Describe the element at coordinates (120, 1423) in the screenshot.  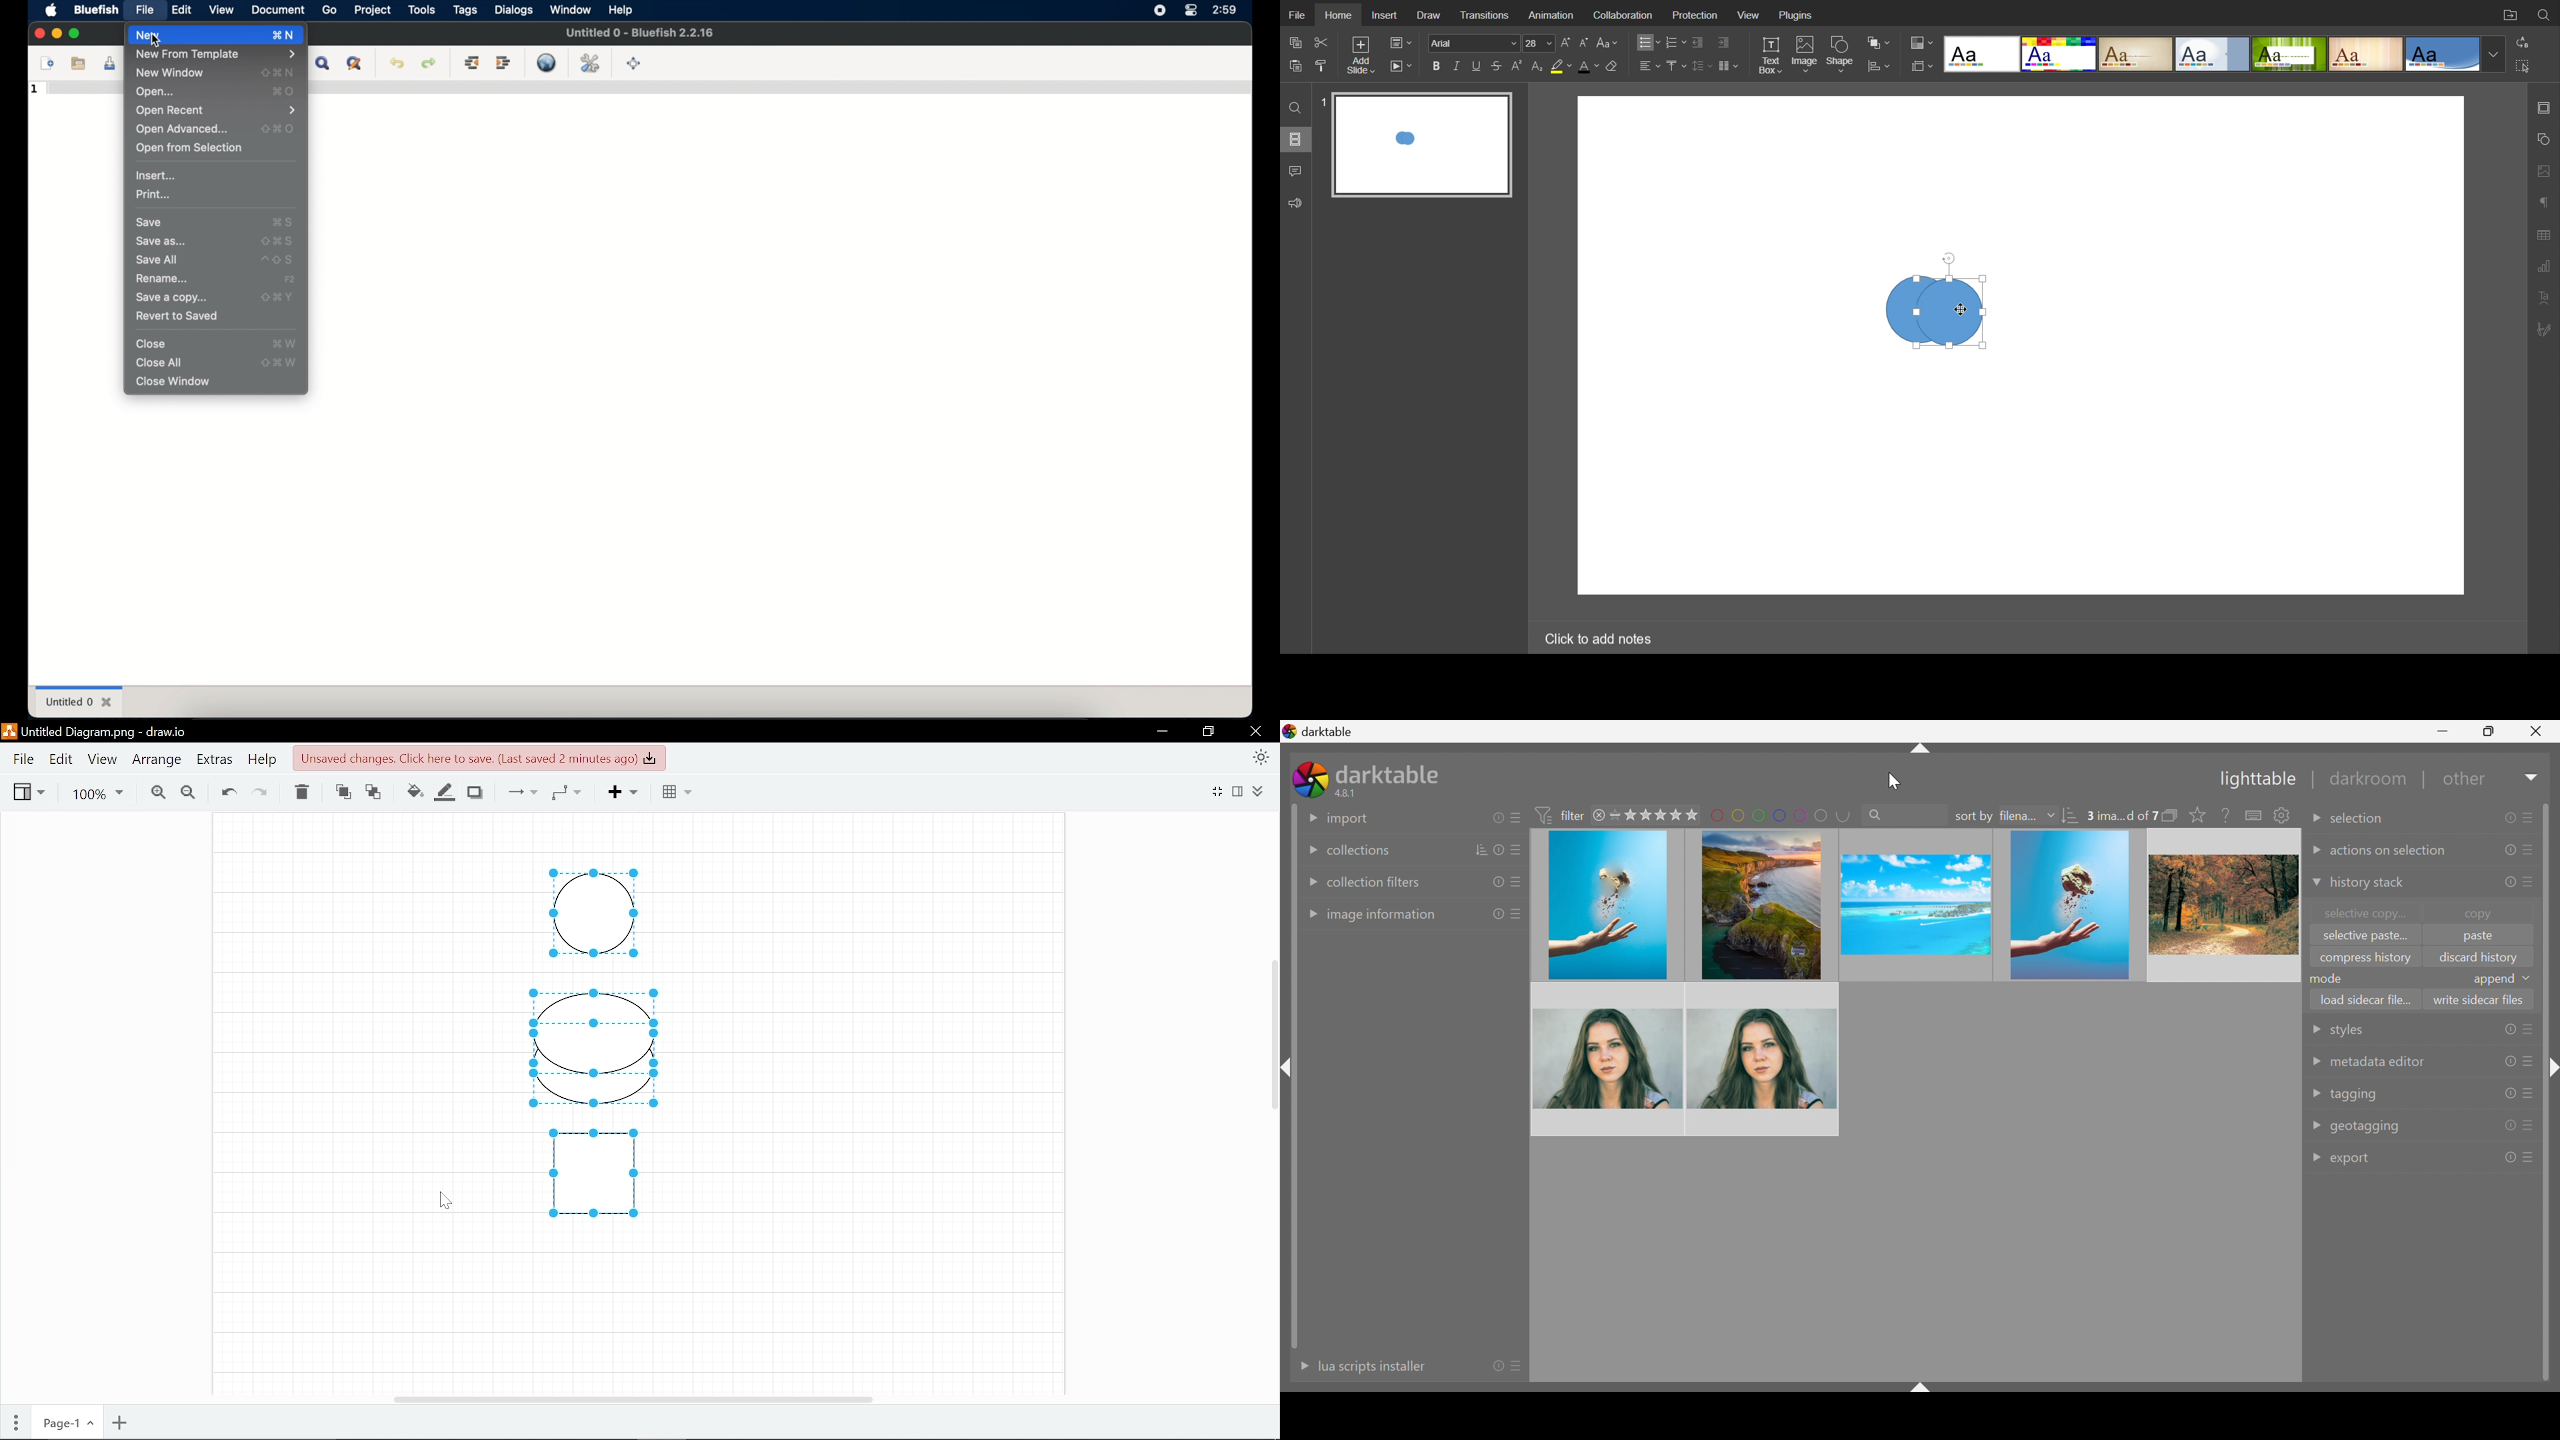
I see `Add page` at that location.